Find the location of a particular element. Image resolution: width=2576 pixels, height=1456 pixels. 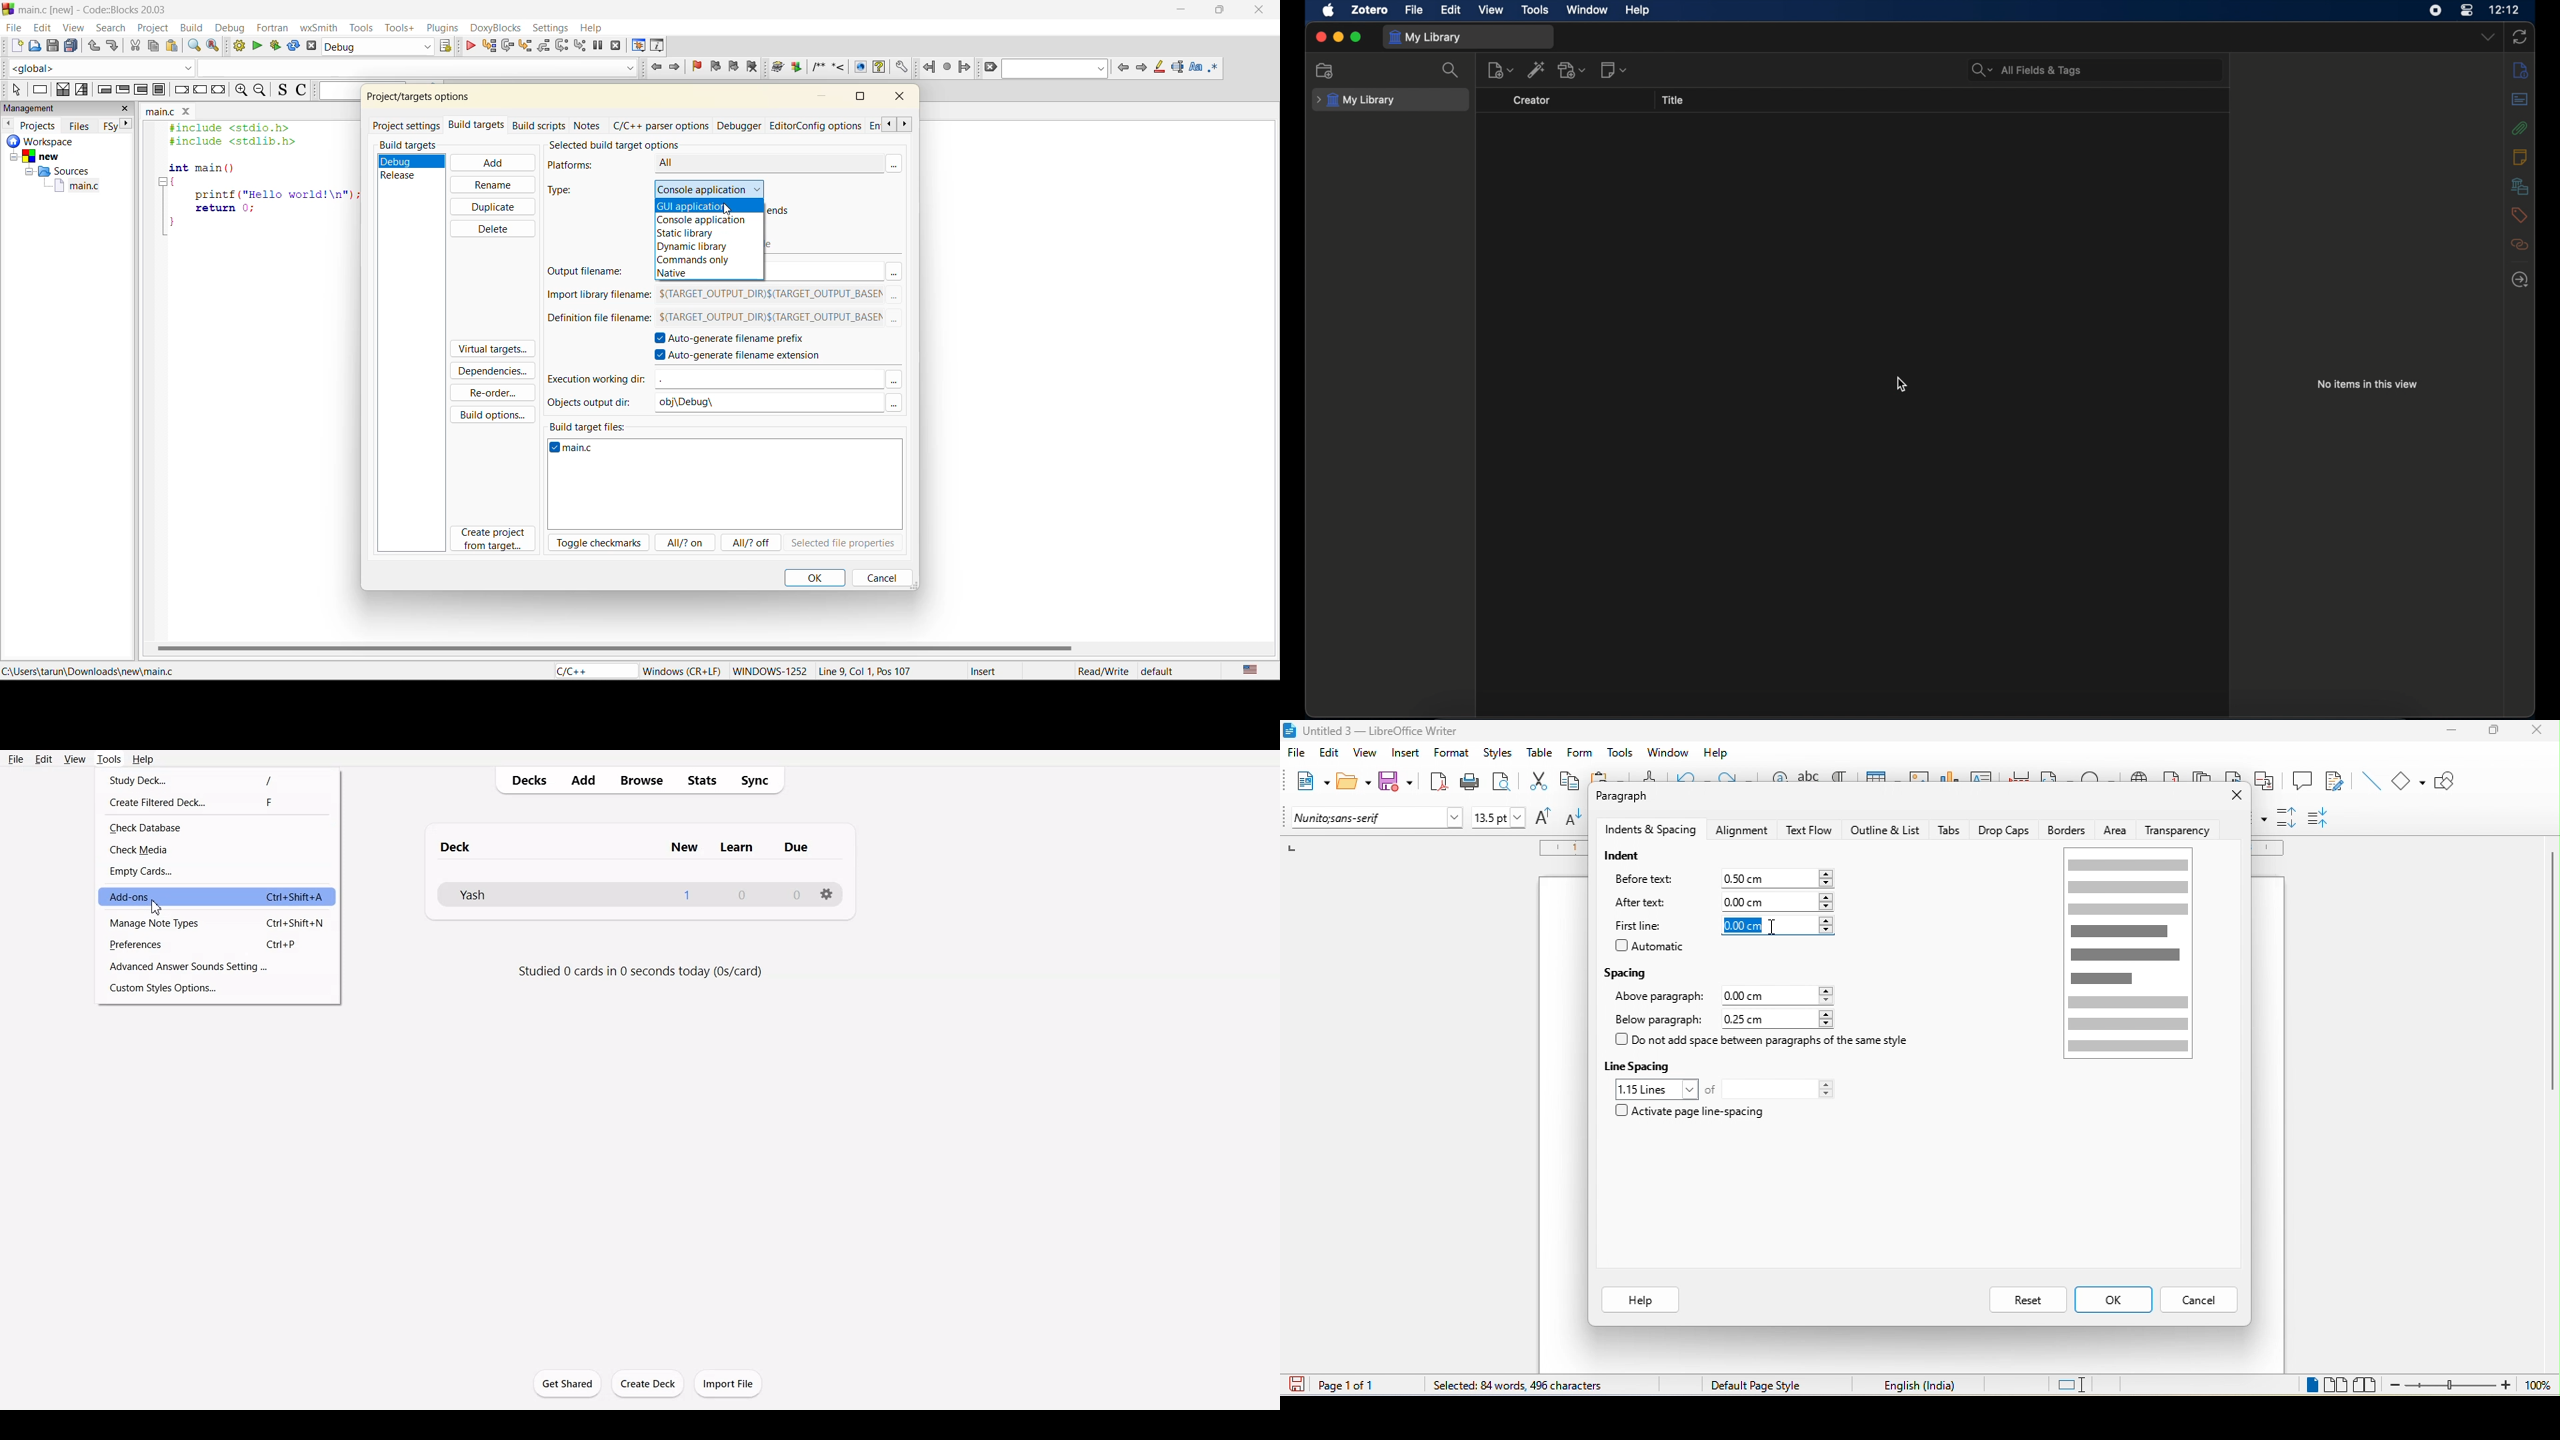

help is located at coordinates (1715, 752).